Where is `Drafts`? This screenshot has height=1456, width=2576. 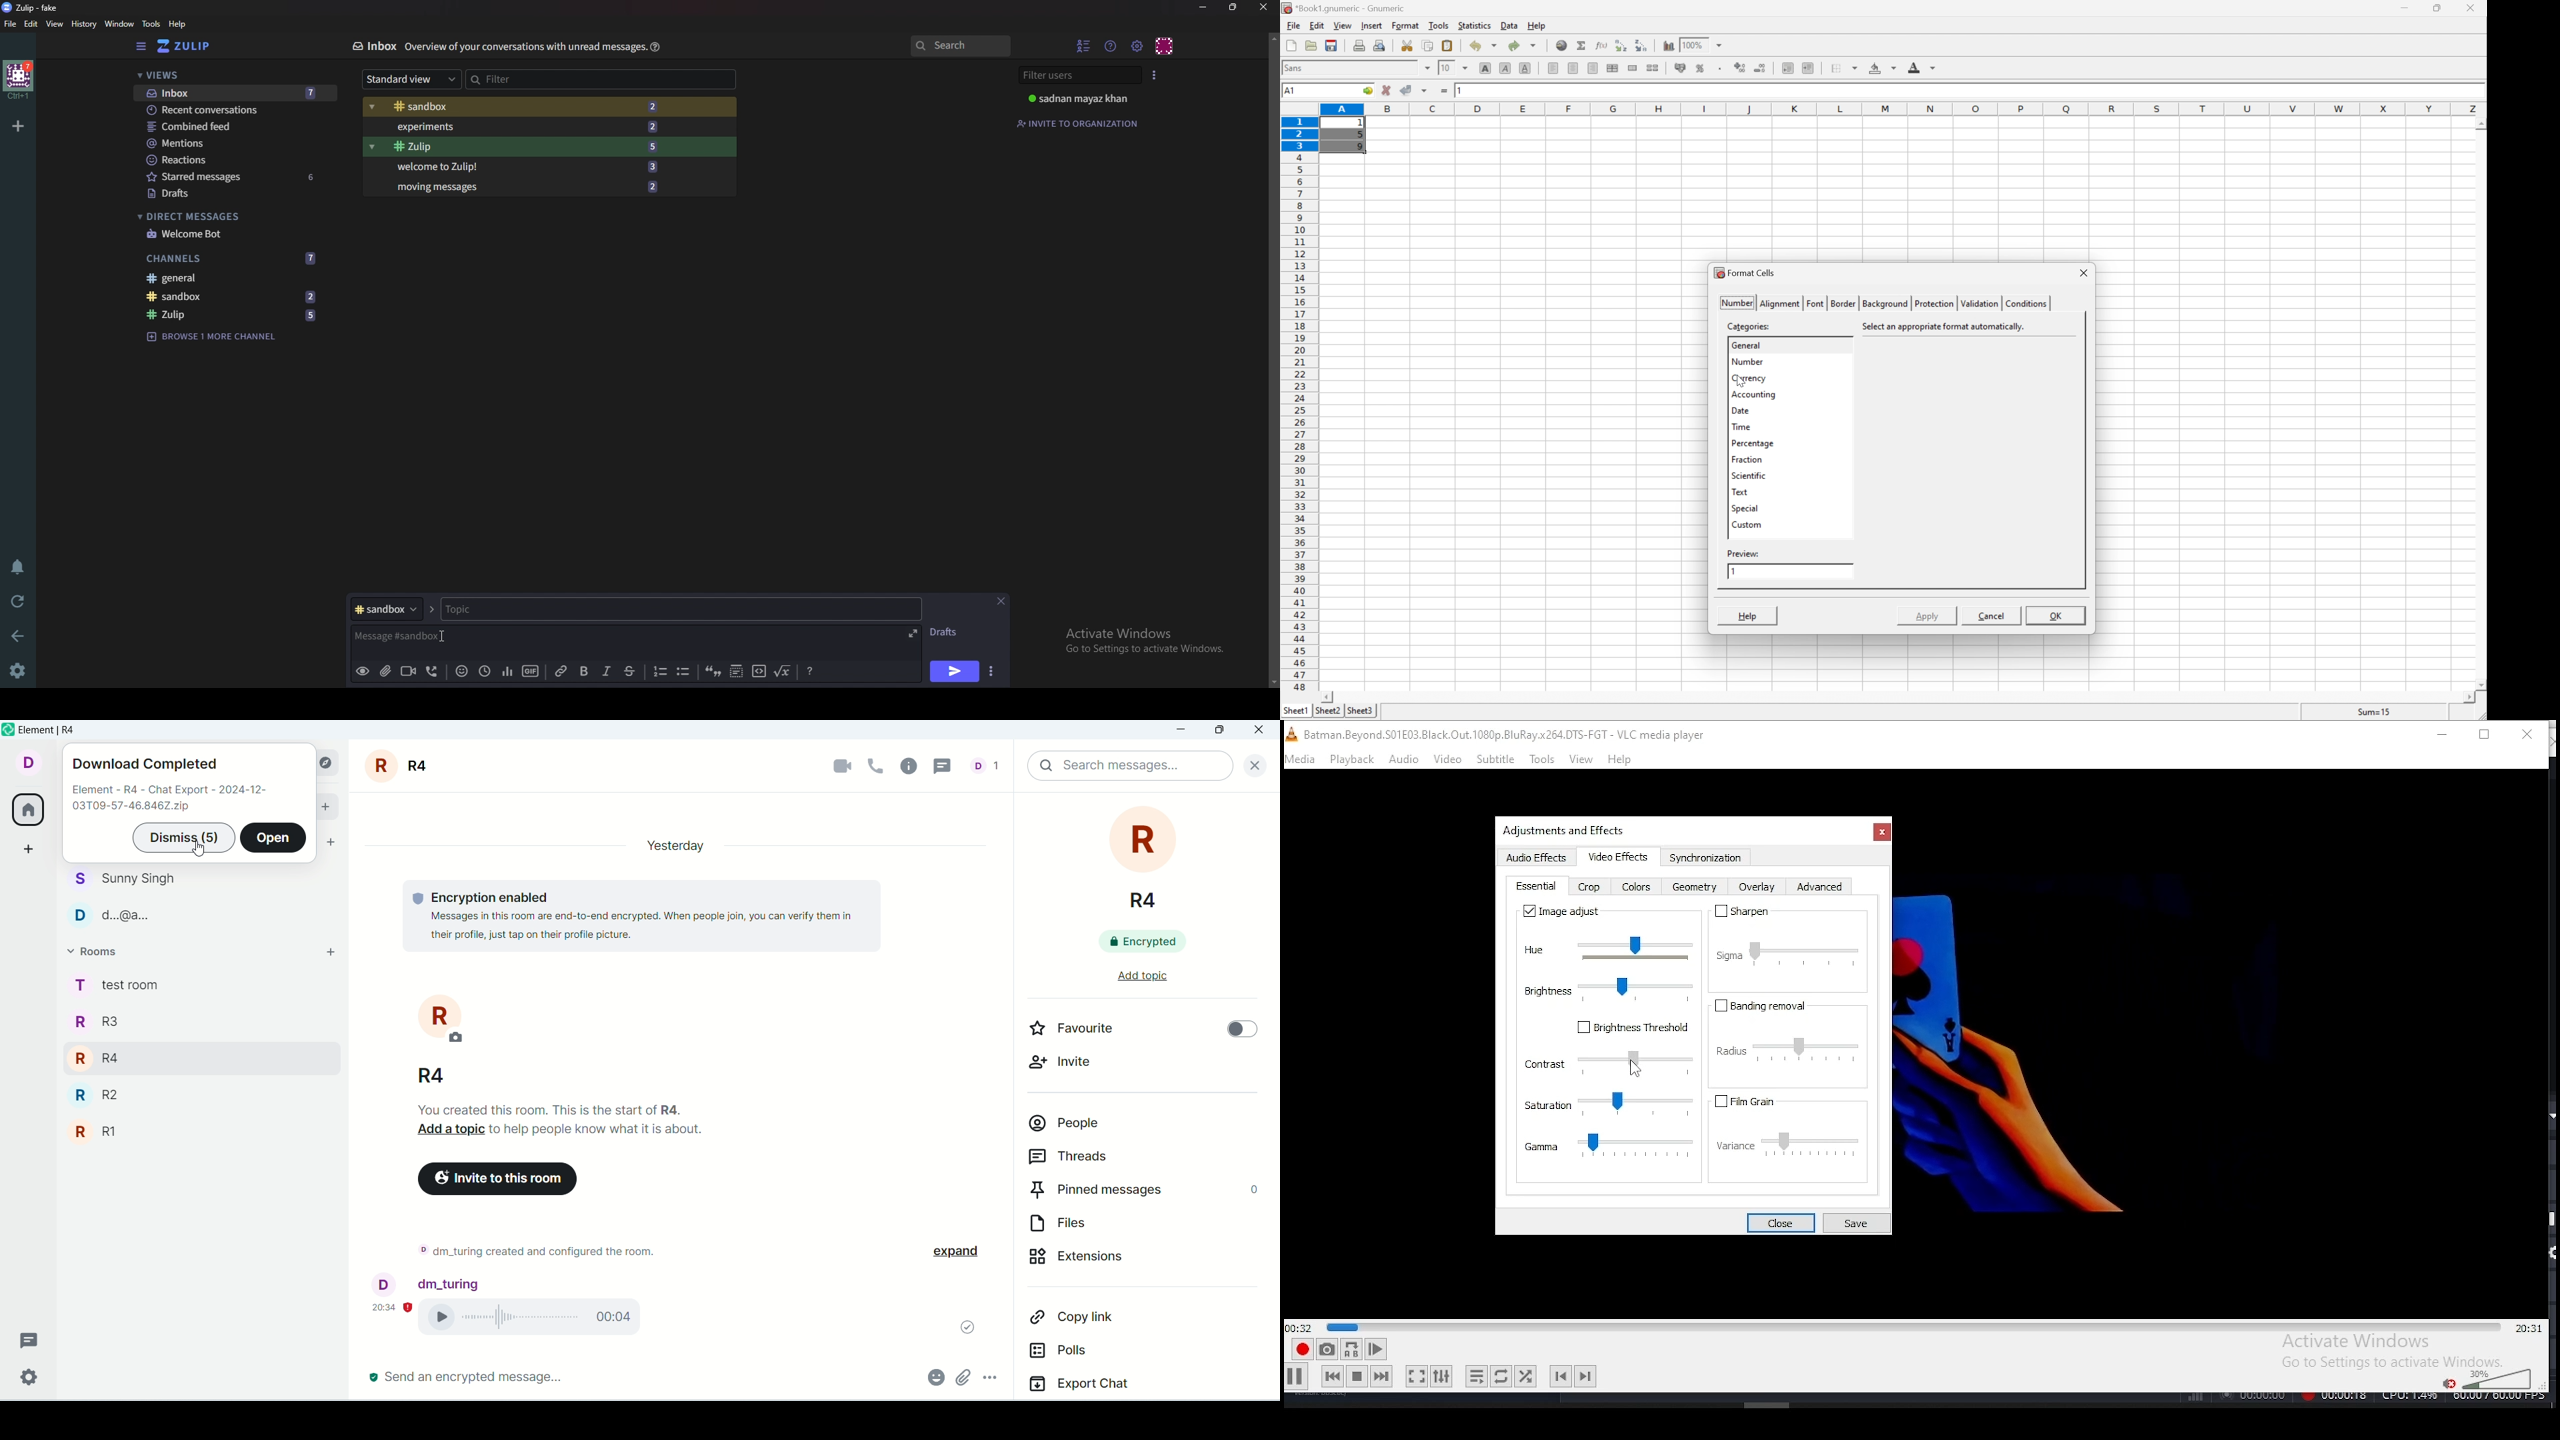 Drafts is located at coordinates (230, 193).